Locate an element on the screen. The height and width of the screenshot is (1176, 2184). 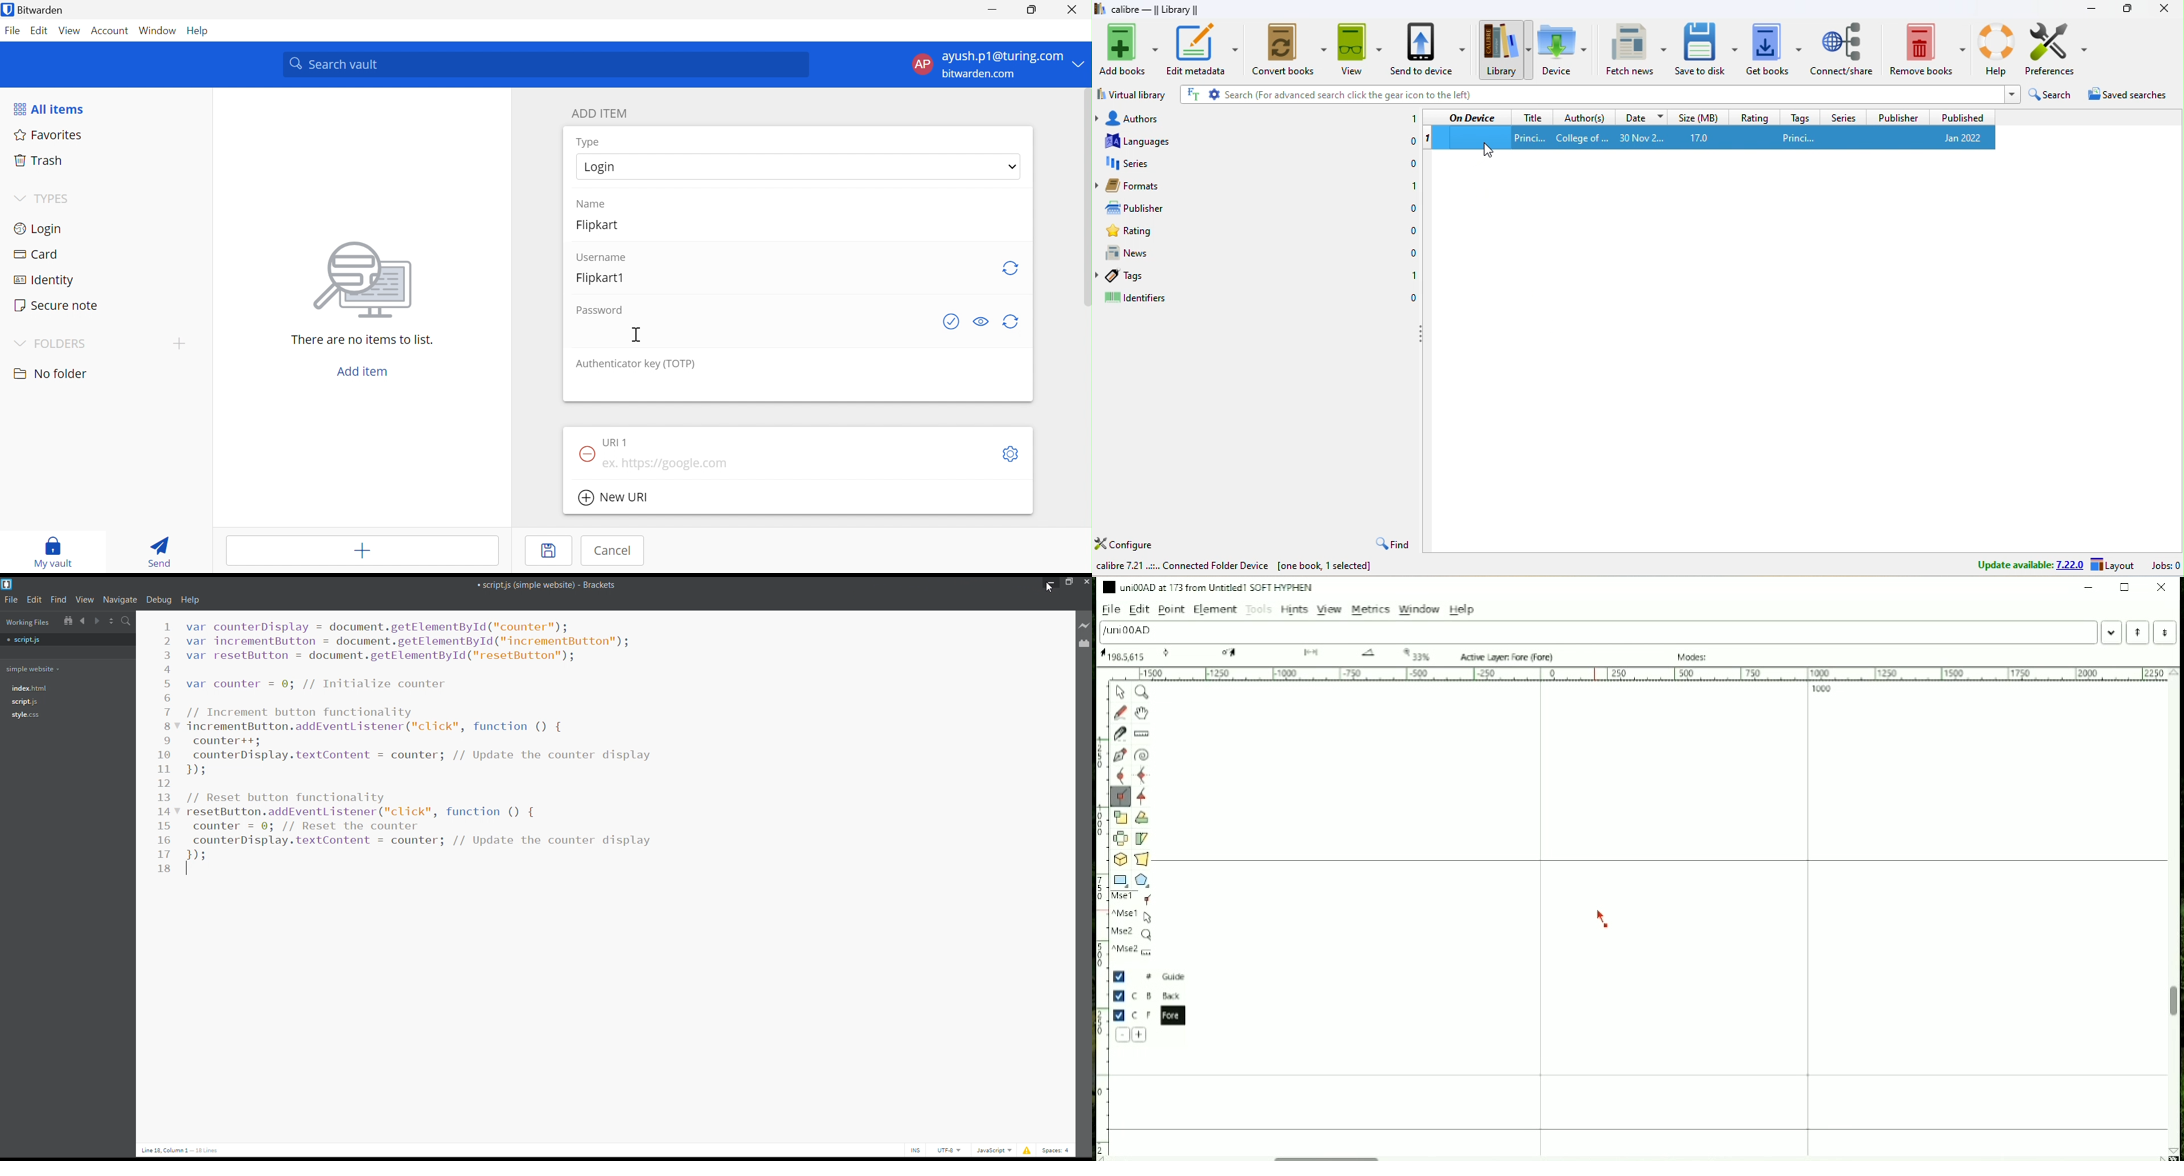
Line 18, Column 1 — 18 Lines. is located at coordinates (178, 1149).